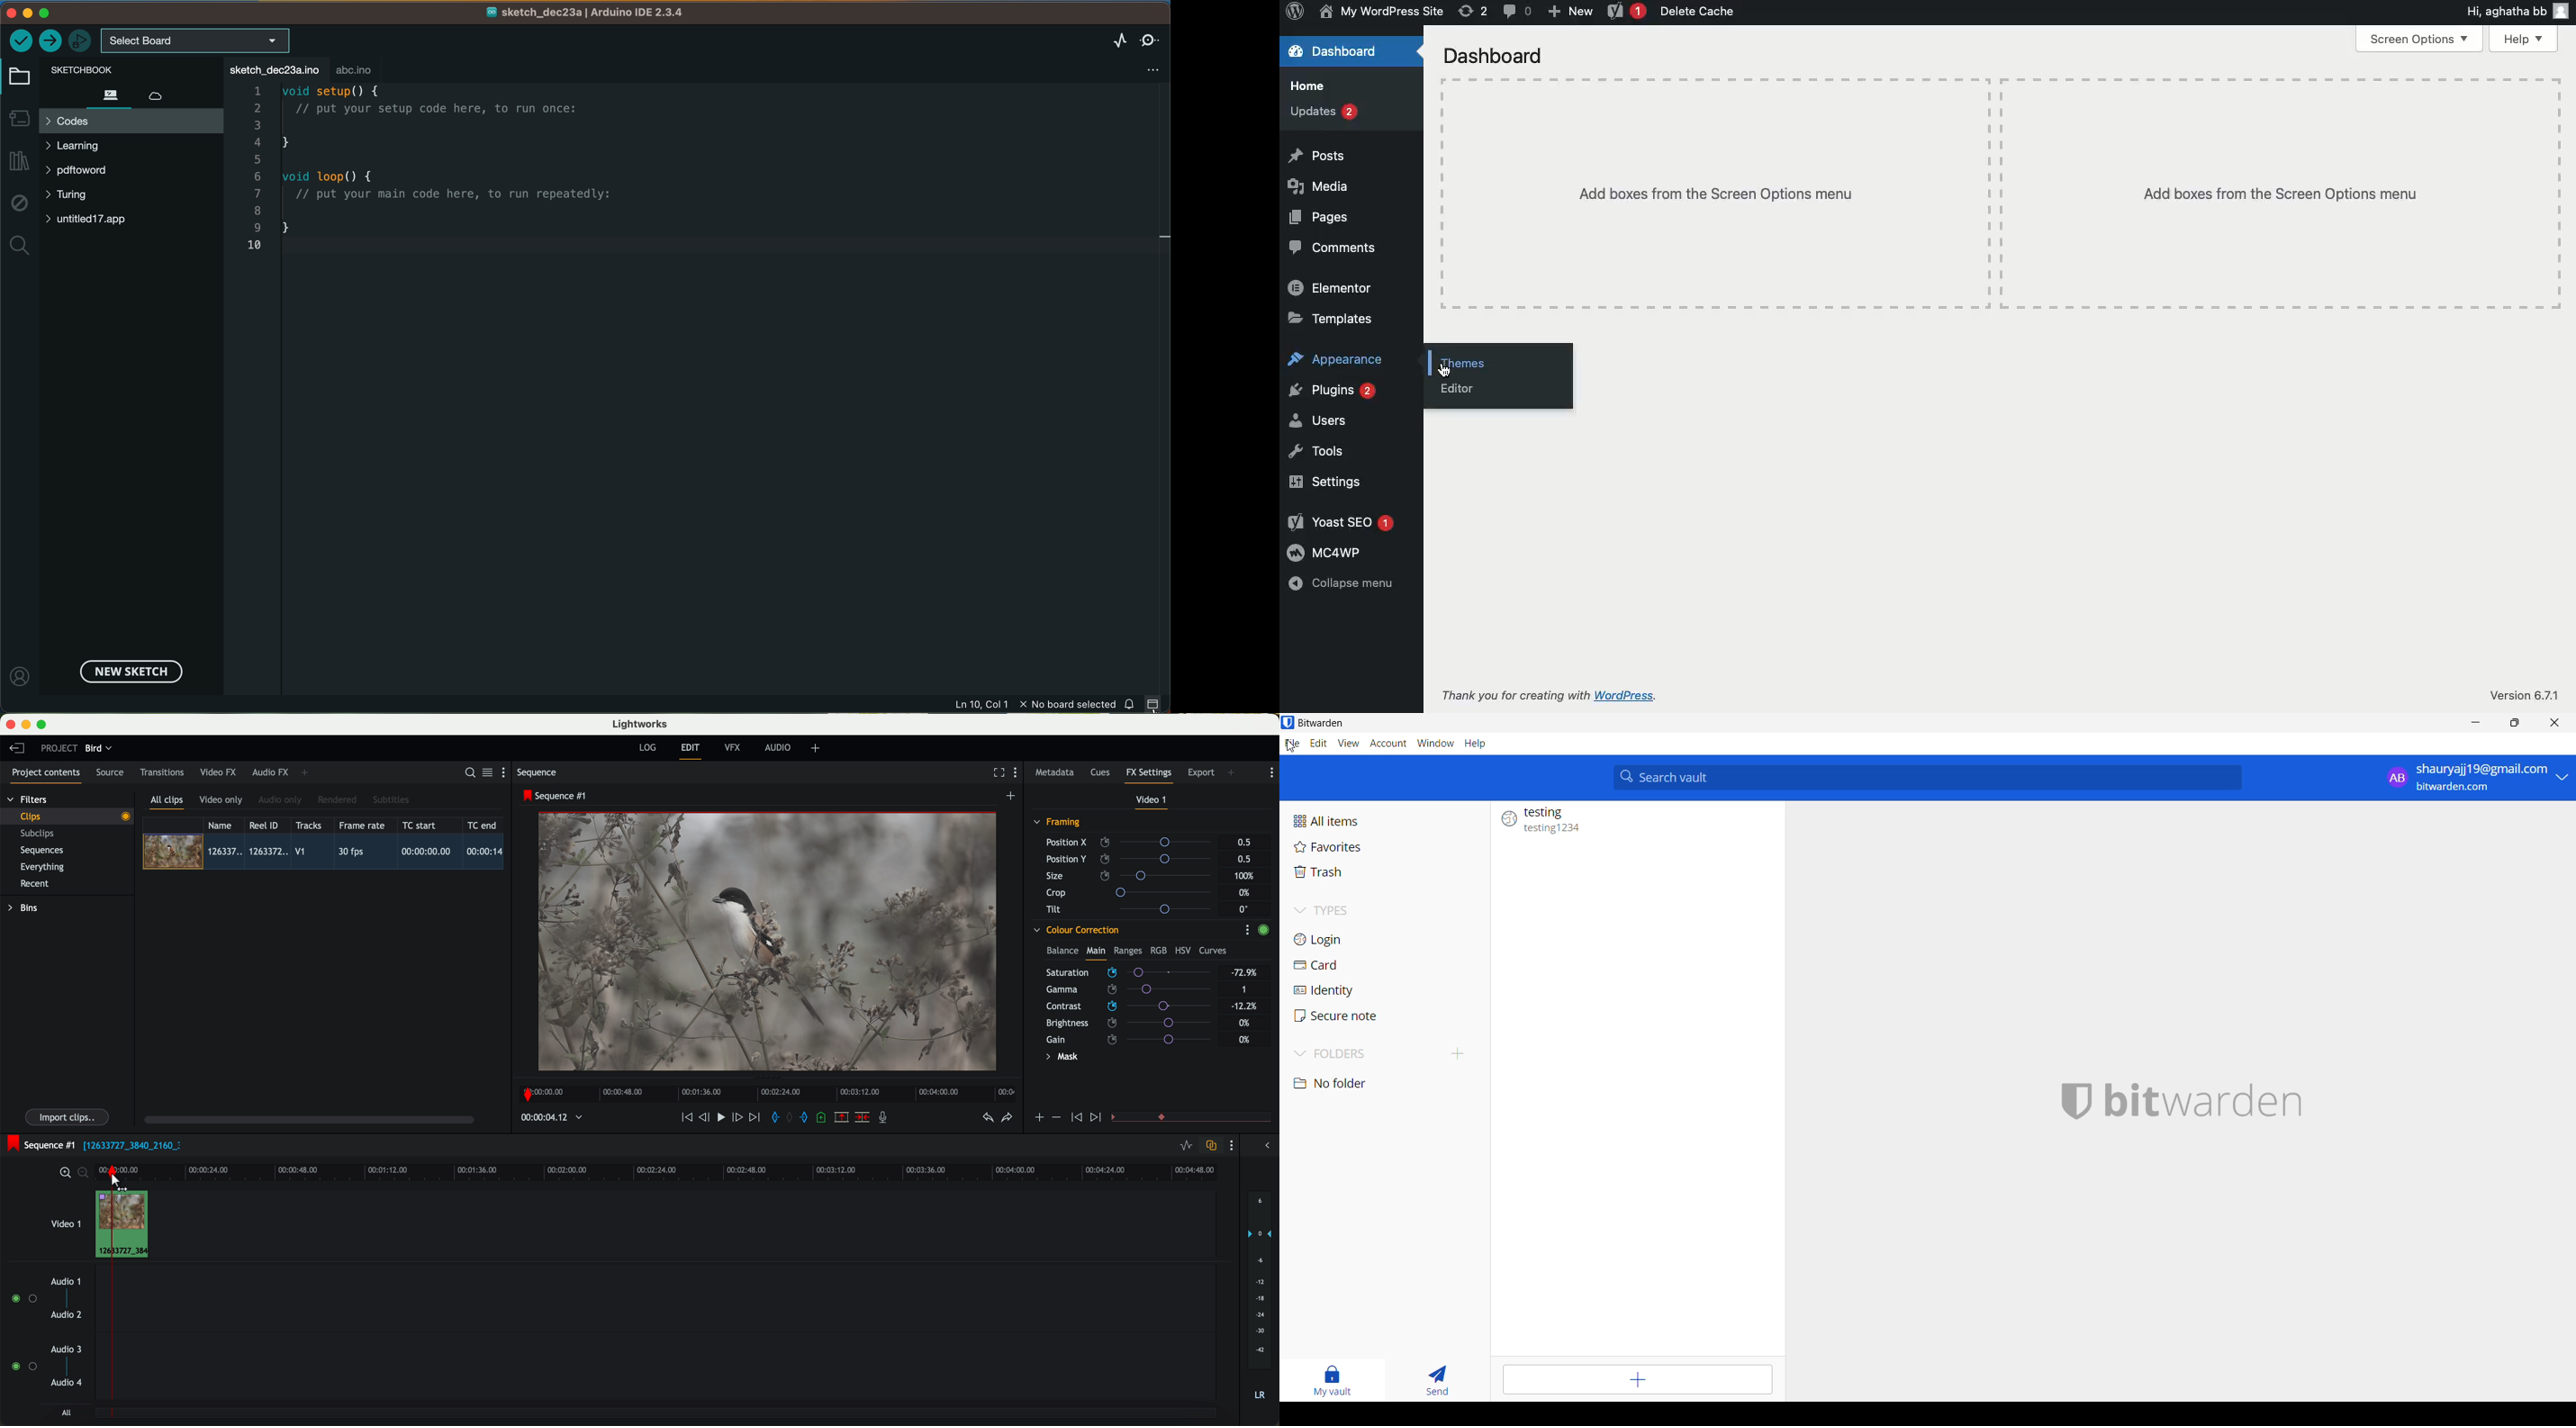  I want to click on close program, so click(10, 724).